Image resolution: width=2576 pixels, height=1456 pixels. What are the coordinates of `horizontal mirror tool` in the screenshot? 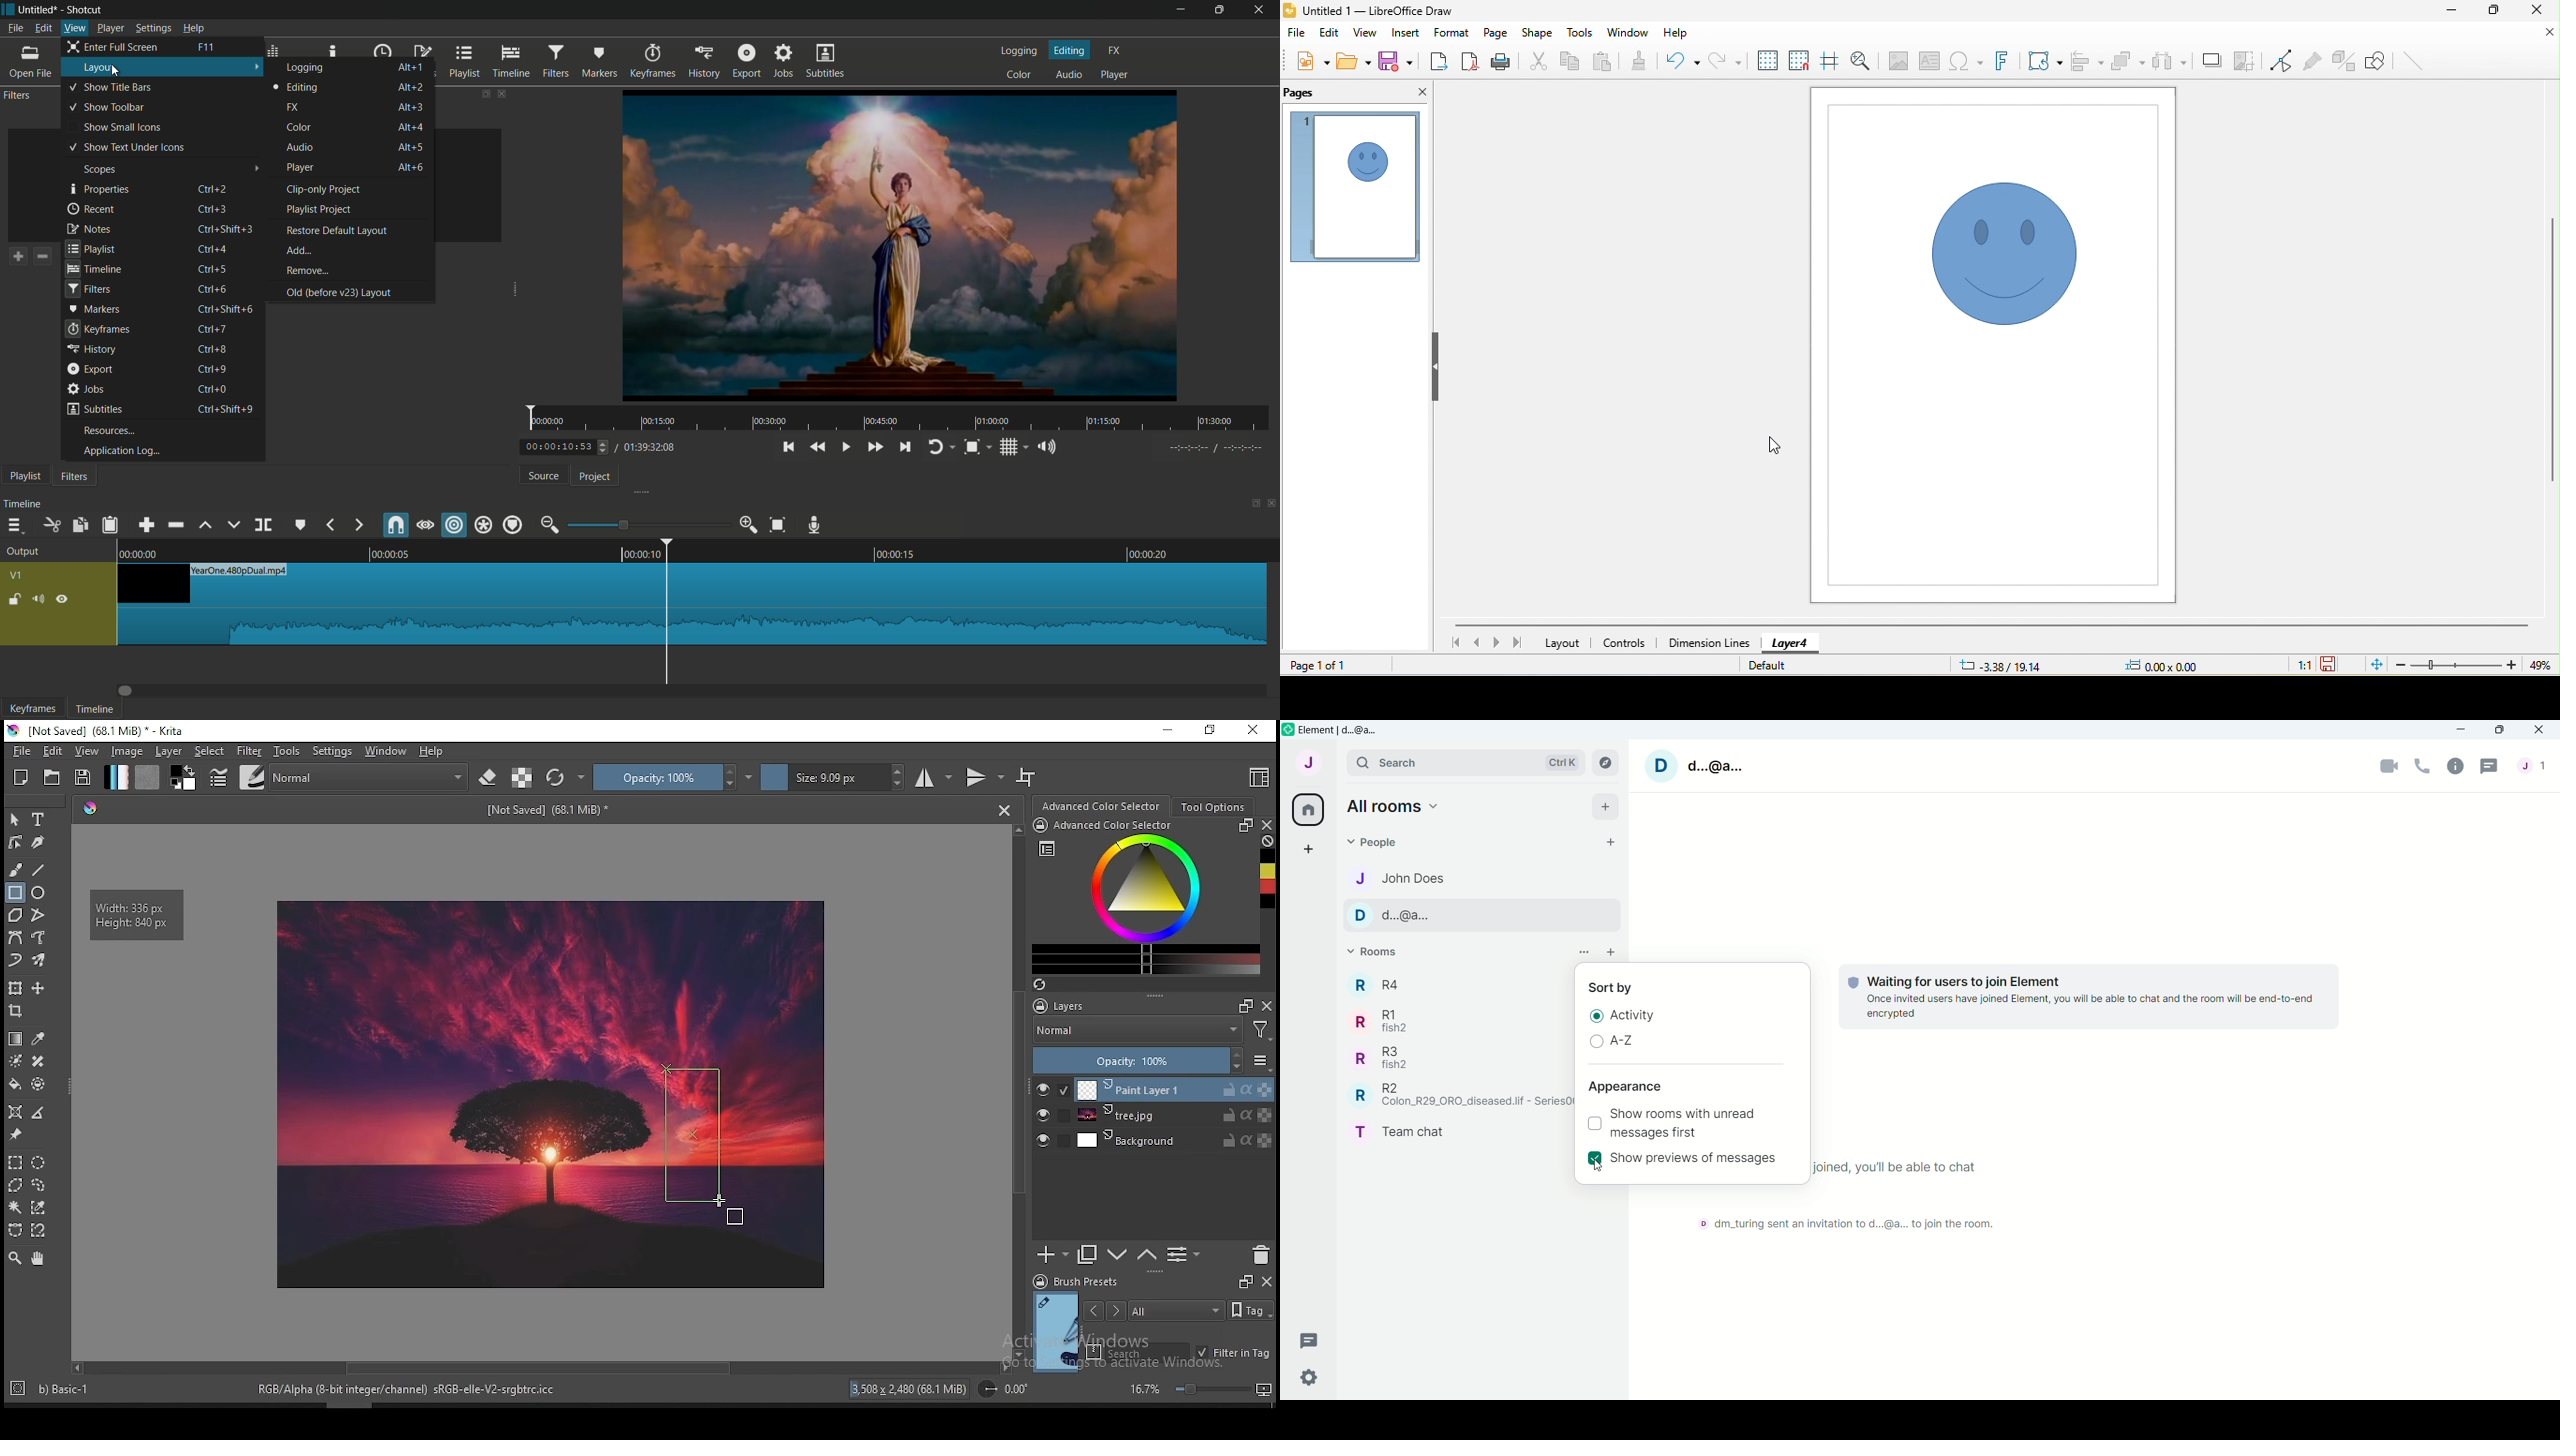 It's located at (935, 777).